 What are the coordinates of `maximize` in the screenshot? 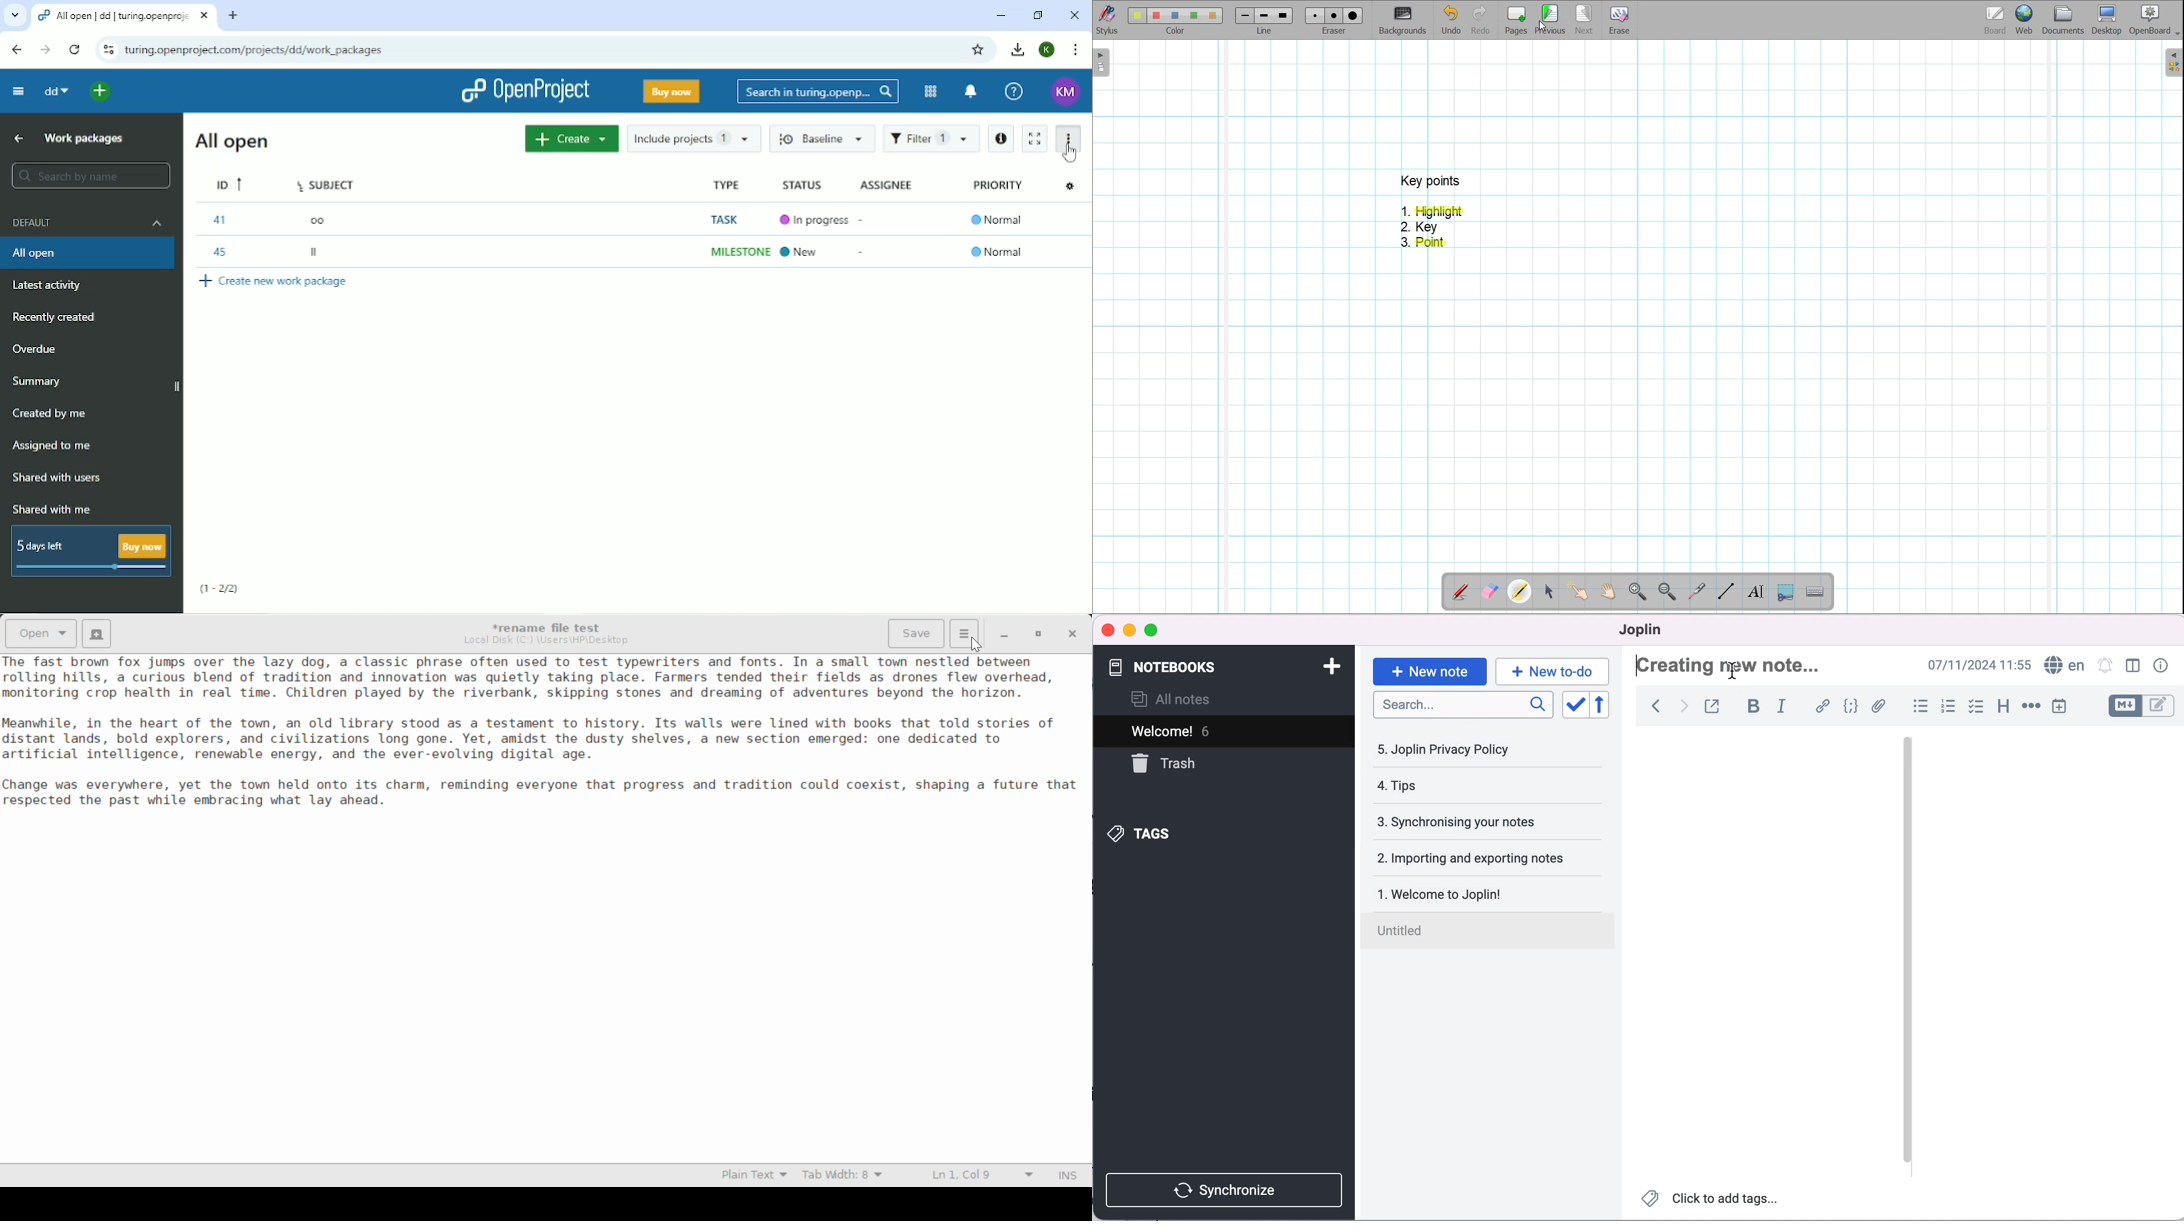 It's located at (1151, 631).